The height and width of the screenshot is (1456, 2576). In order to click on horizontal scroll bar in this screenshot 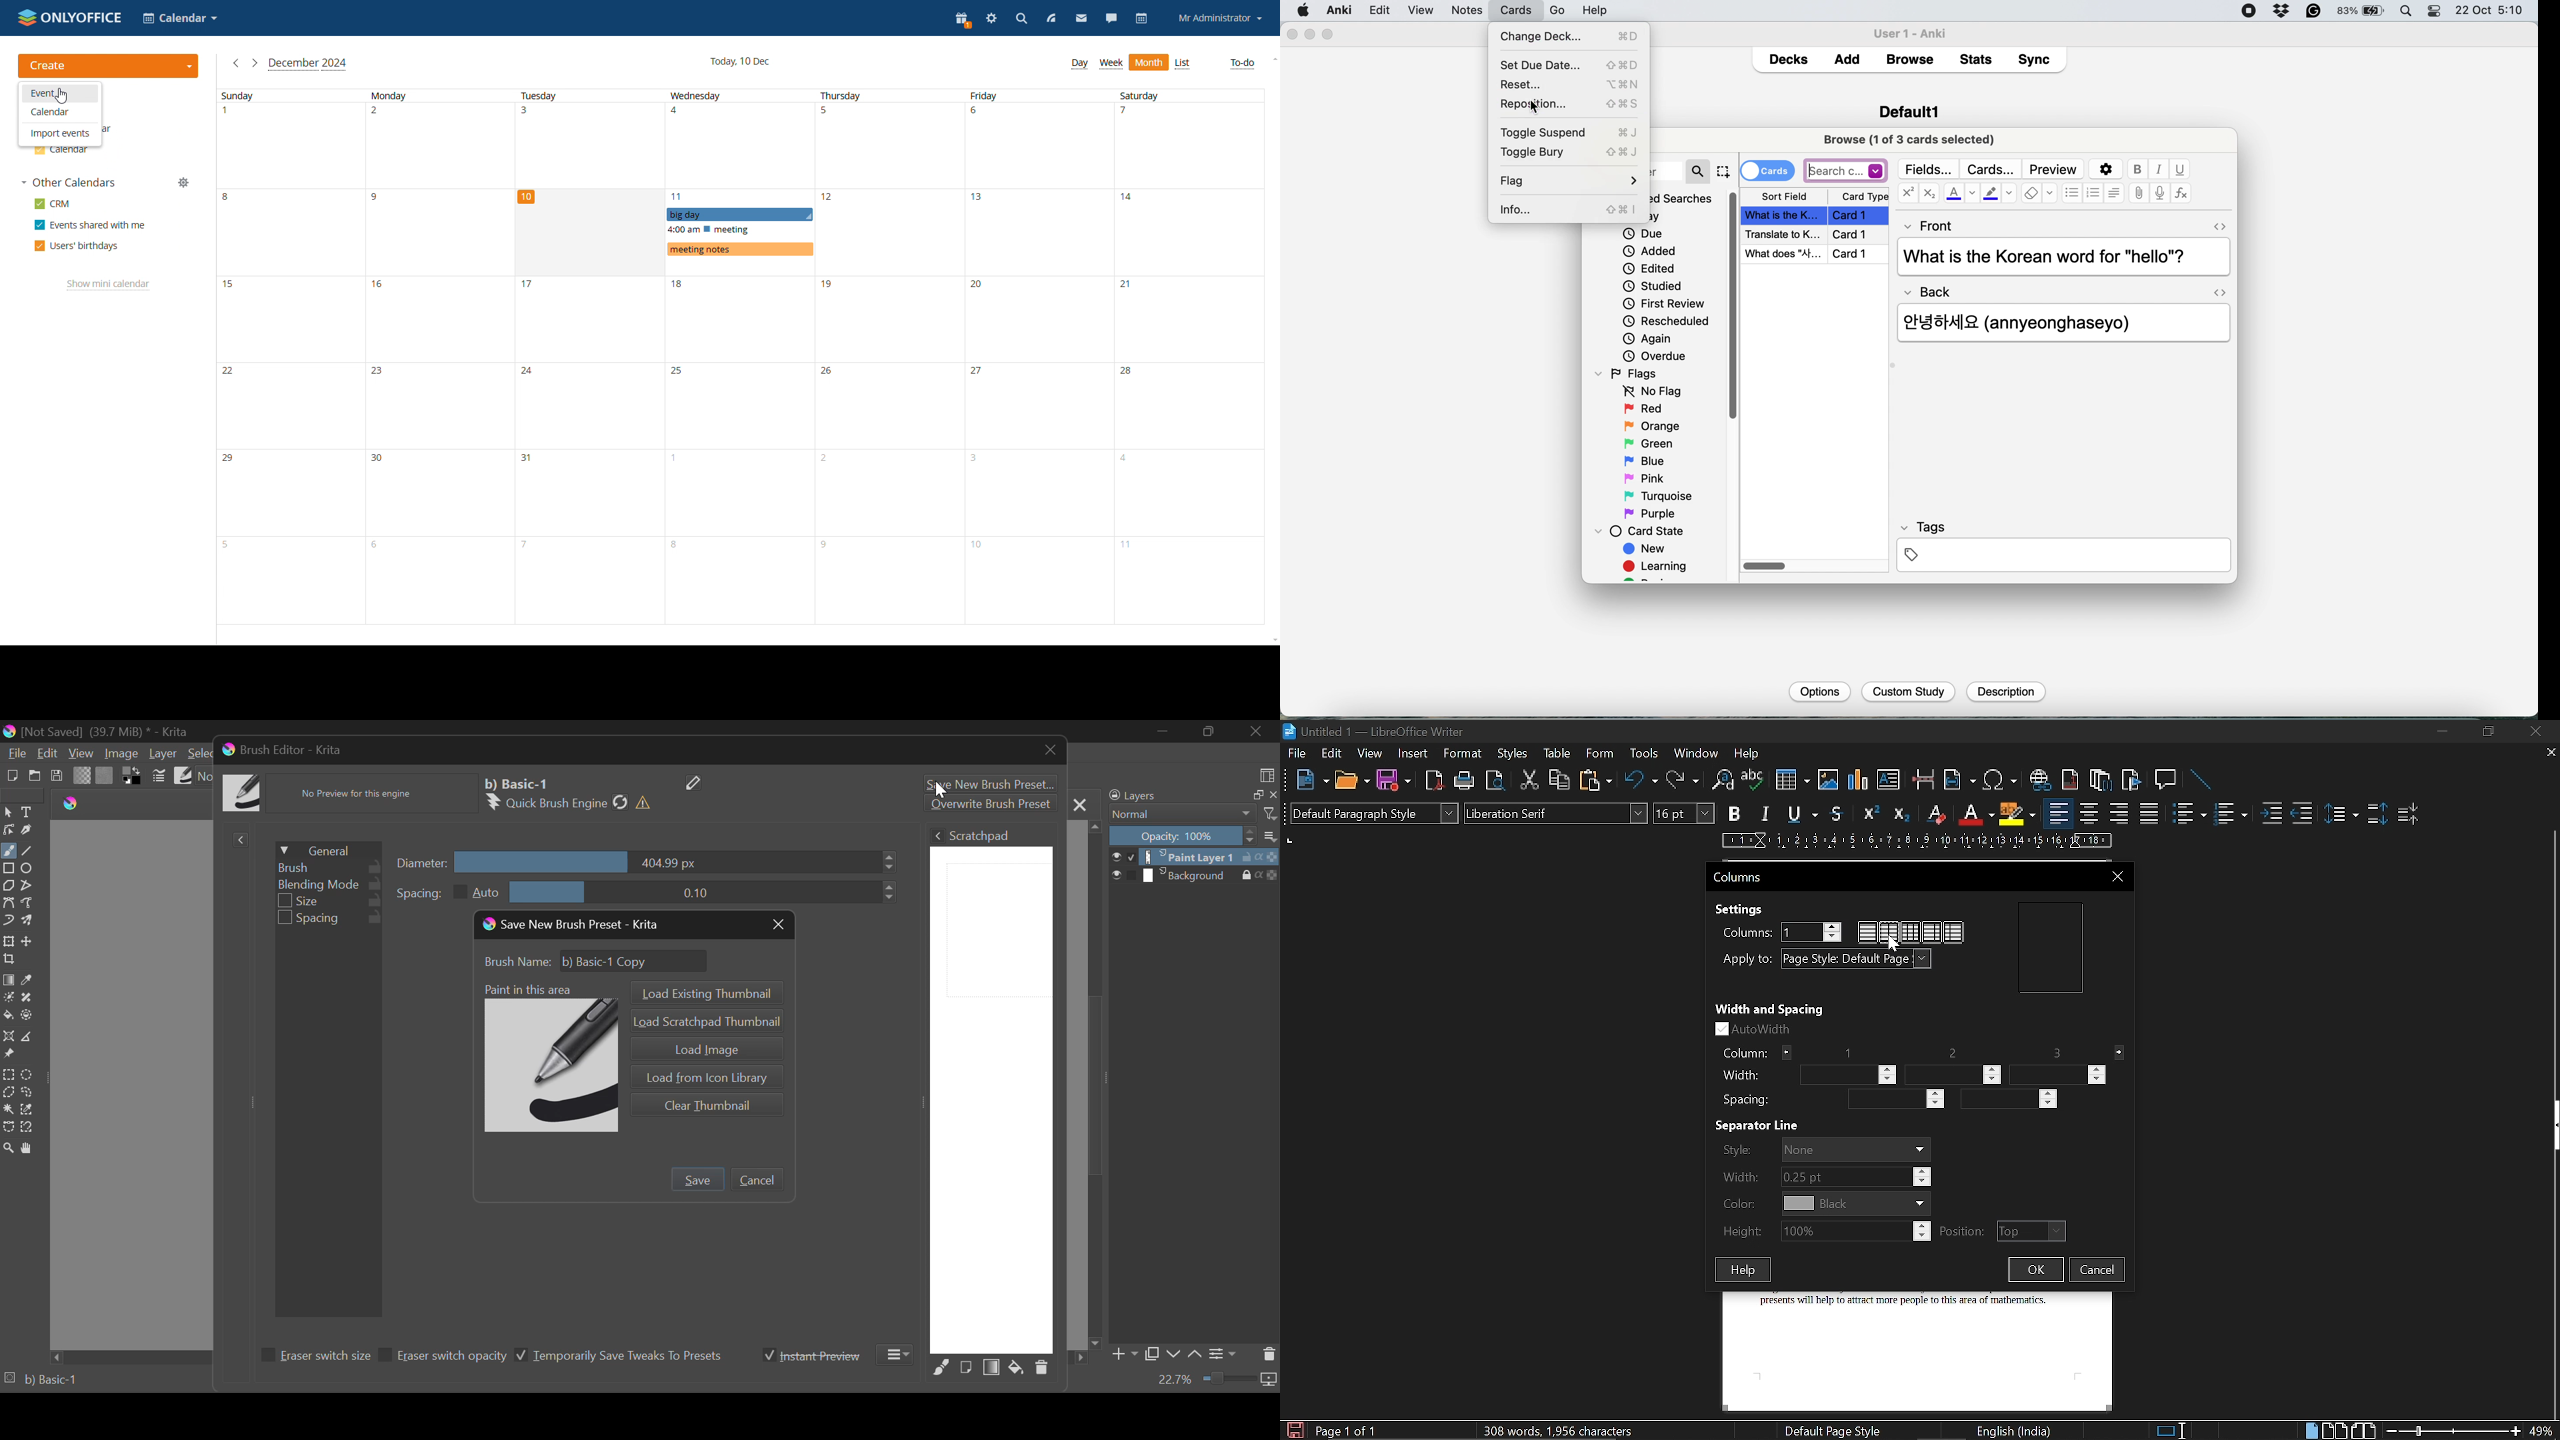, I will do `click(1766, 567)`.